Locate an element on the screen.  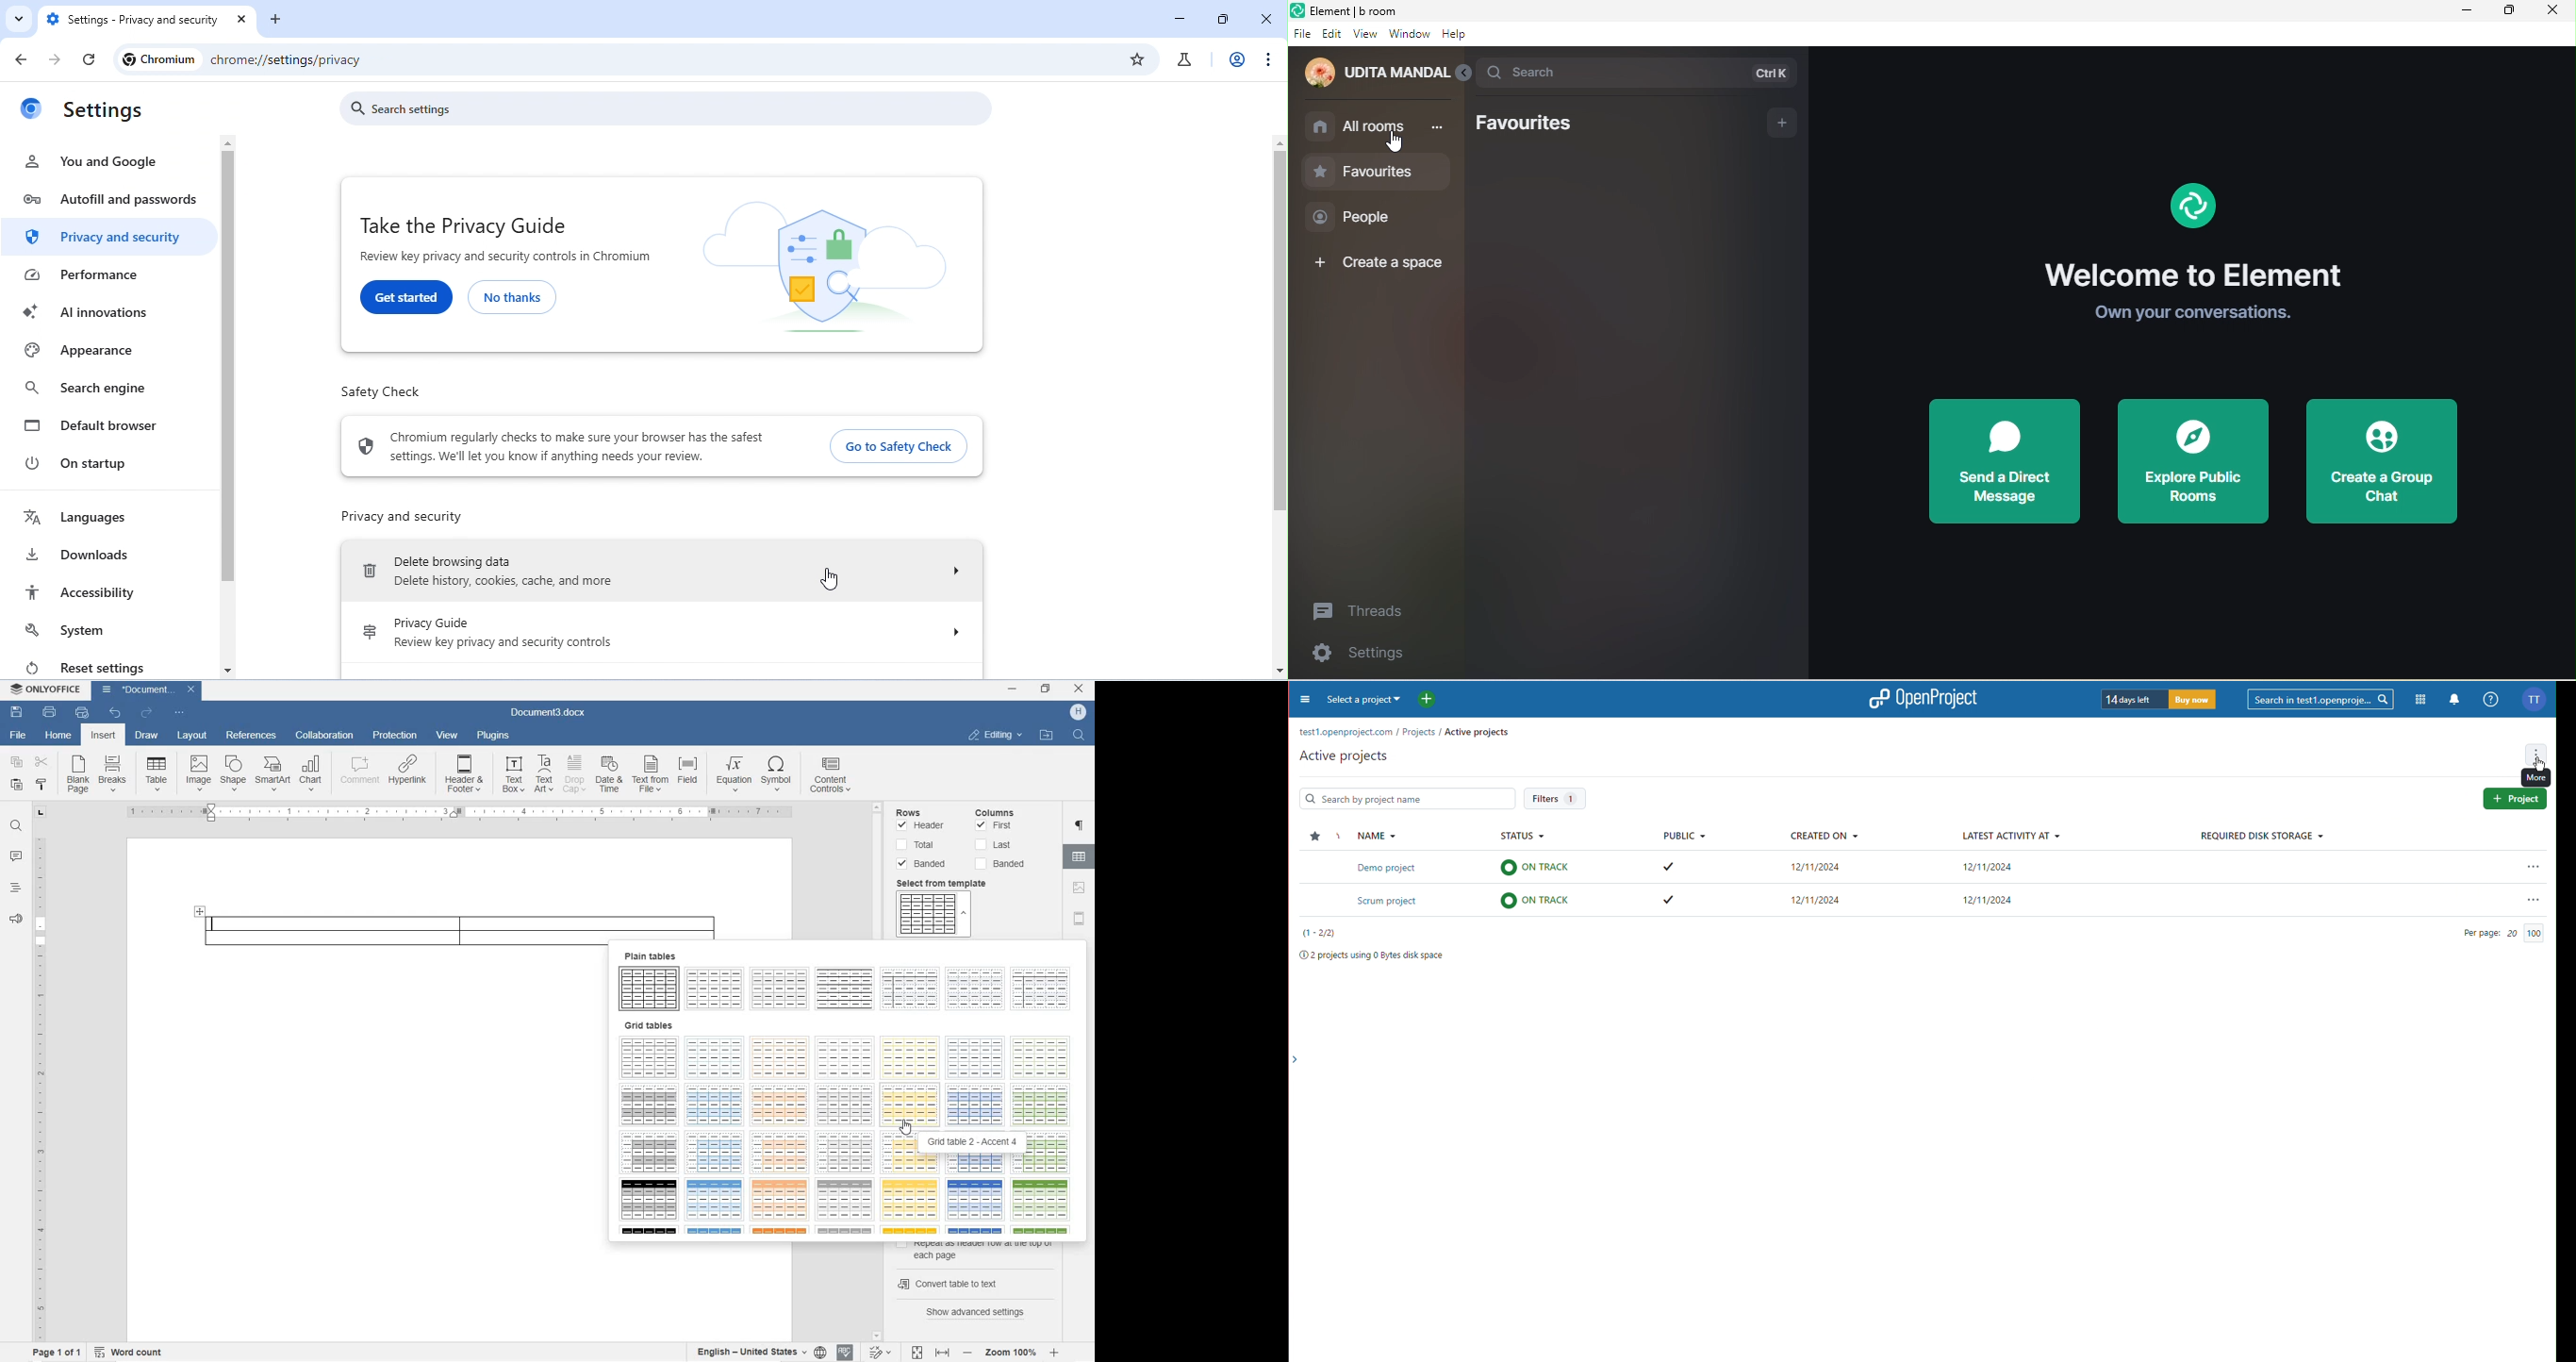
SAVE is located at coordinates (18, 710).